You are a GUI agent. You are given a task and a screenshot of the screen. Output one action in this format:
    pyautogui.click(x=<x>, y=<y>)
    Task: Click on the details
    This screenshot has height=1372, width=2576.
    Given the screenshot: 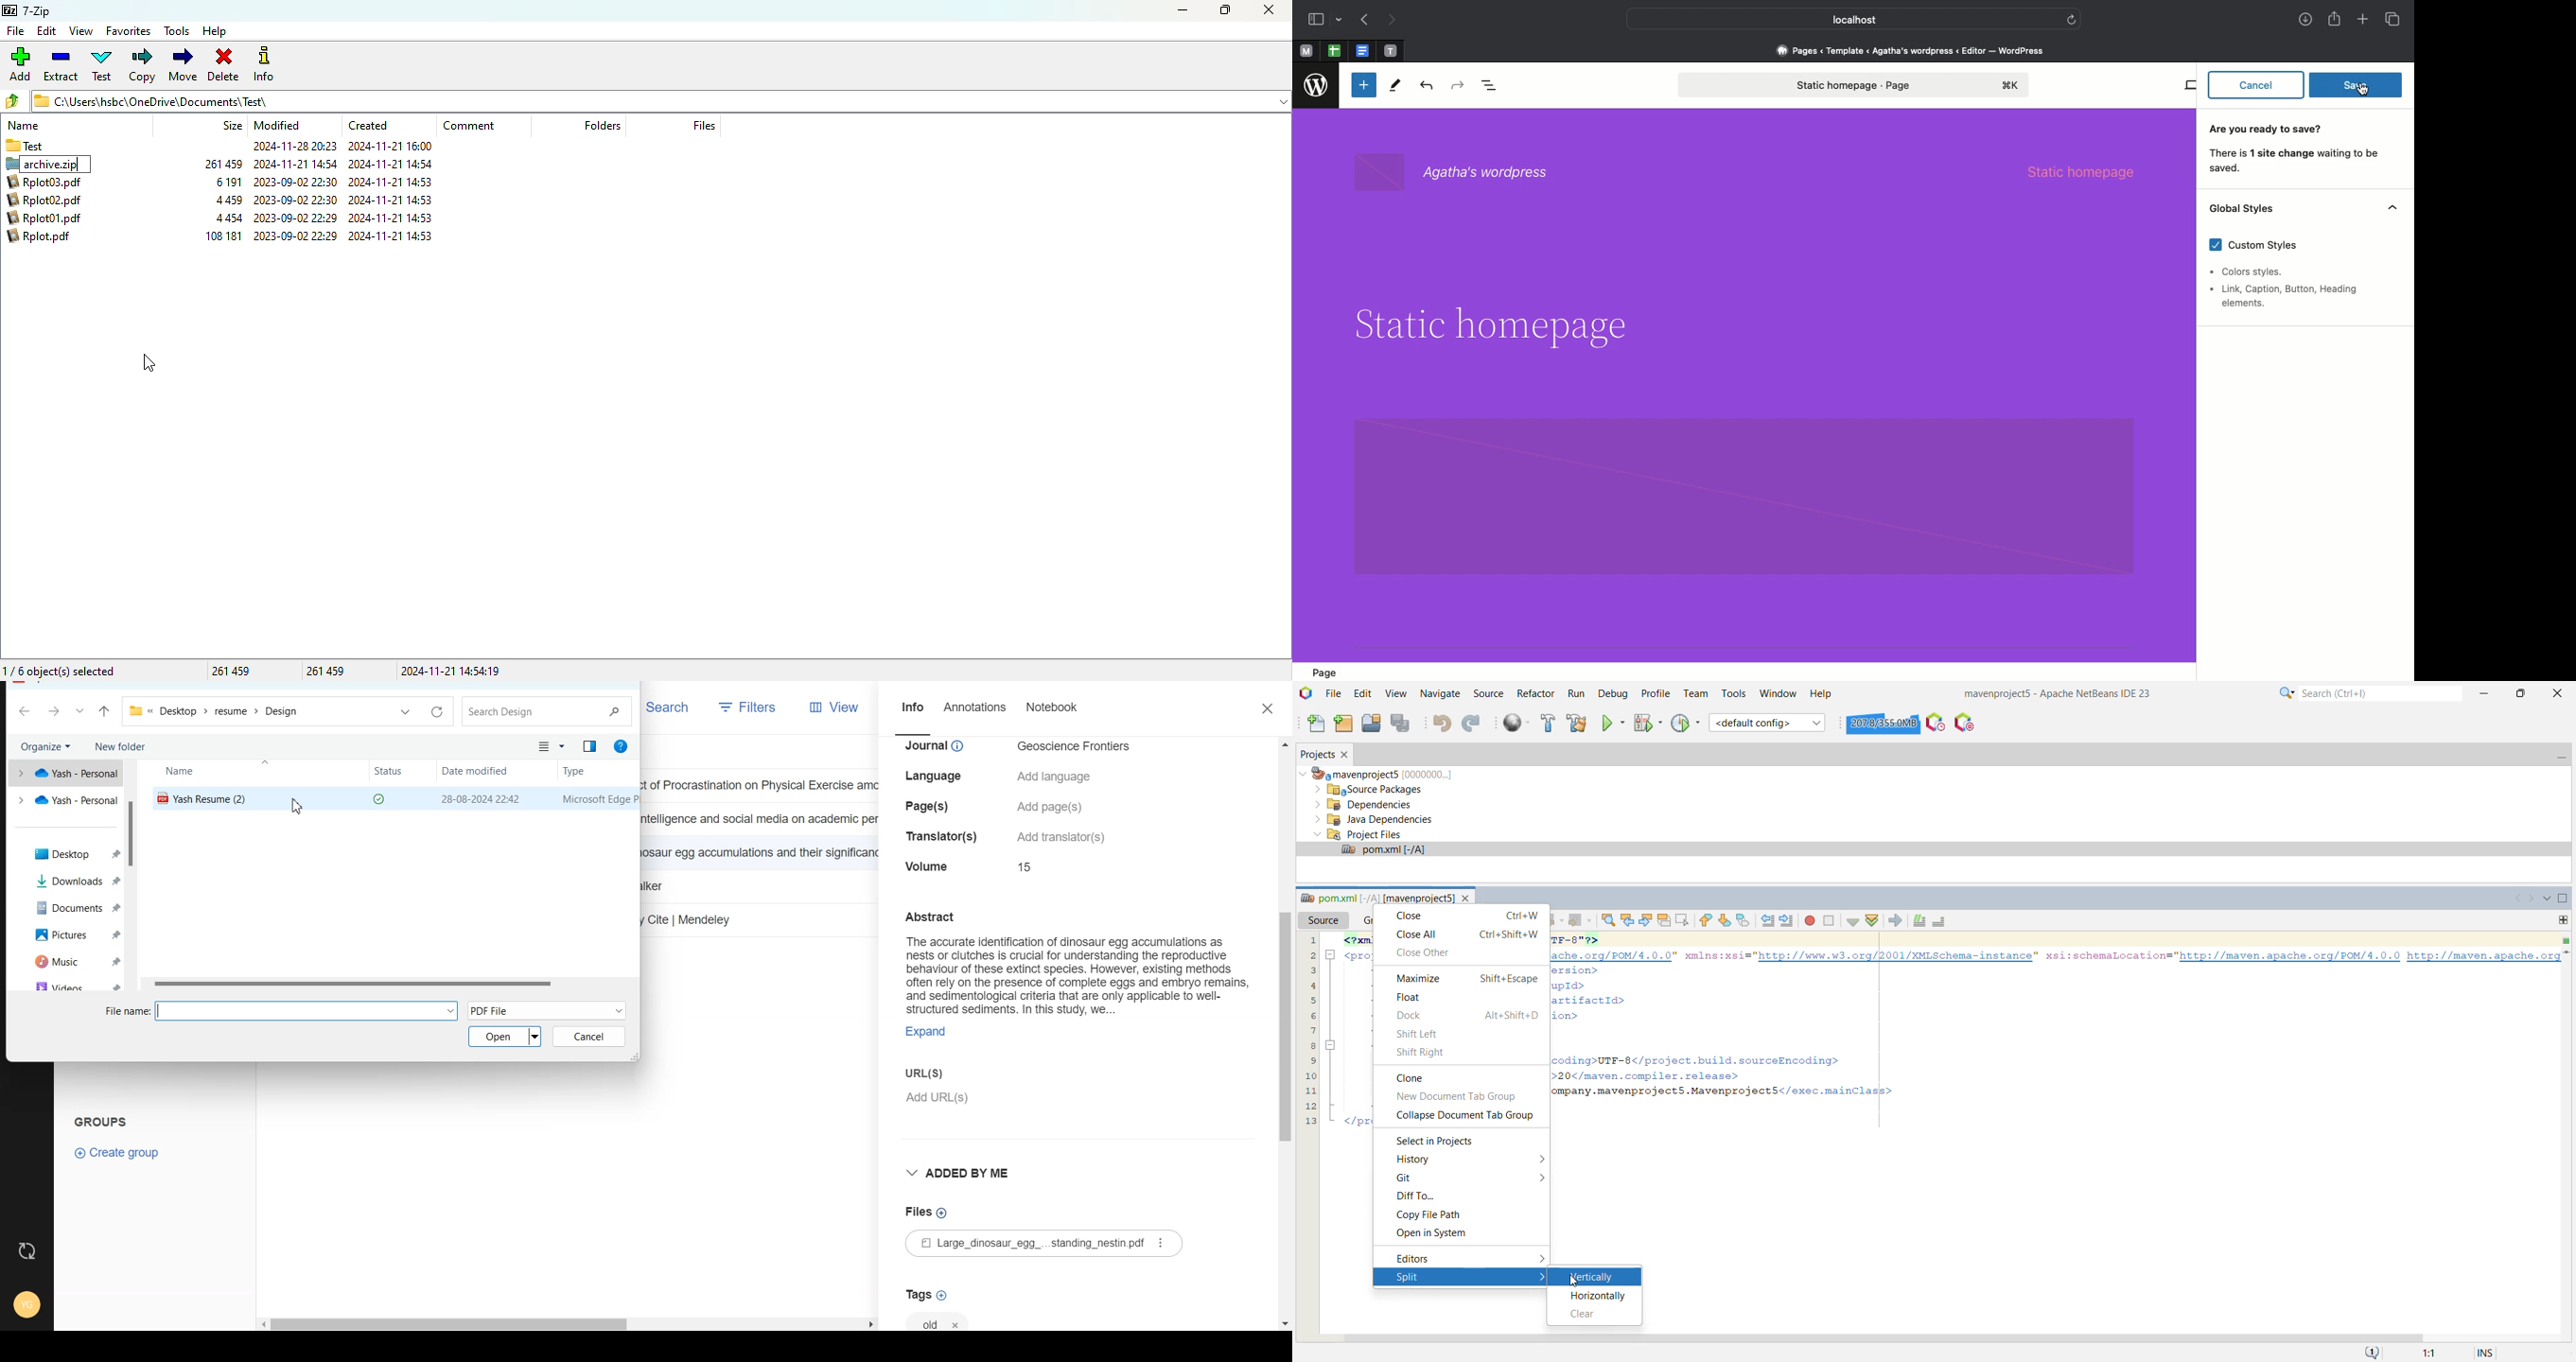 What is the action you would take?
    pyautogui.click(x=1028, y=866)
    